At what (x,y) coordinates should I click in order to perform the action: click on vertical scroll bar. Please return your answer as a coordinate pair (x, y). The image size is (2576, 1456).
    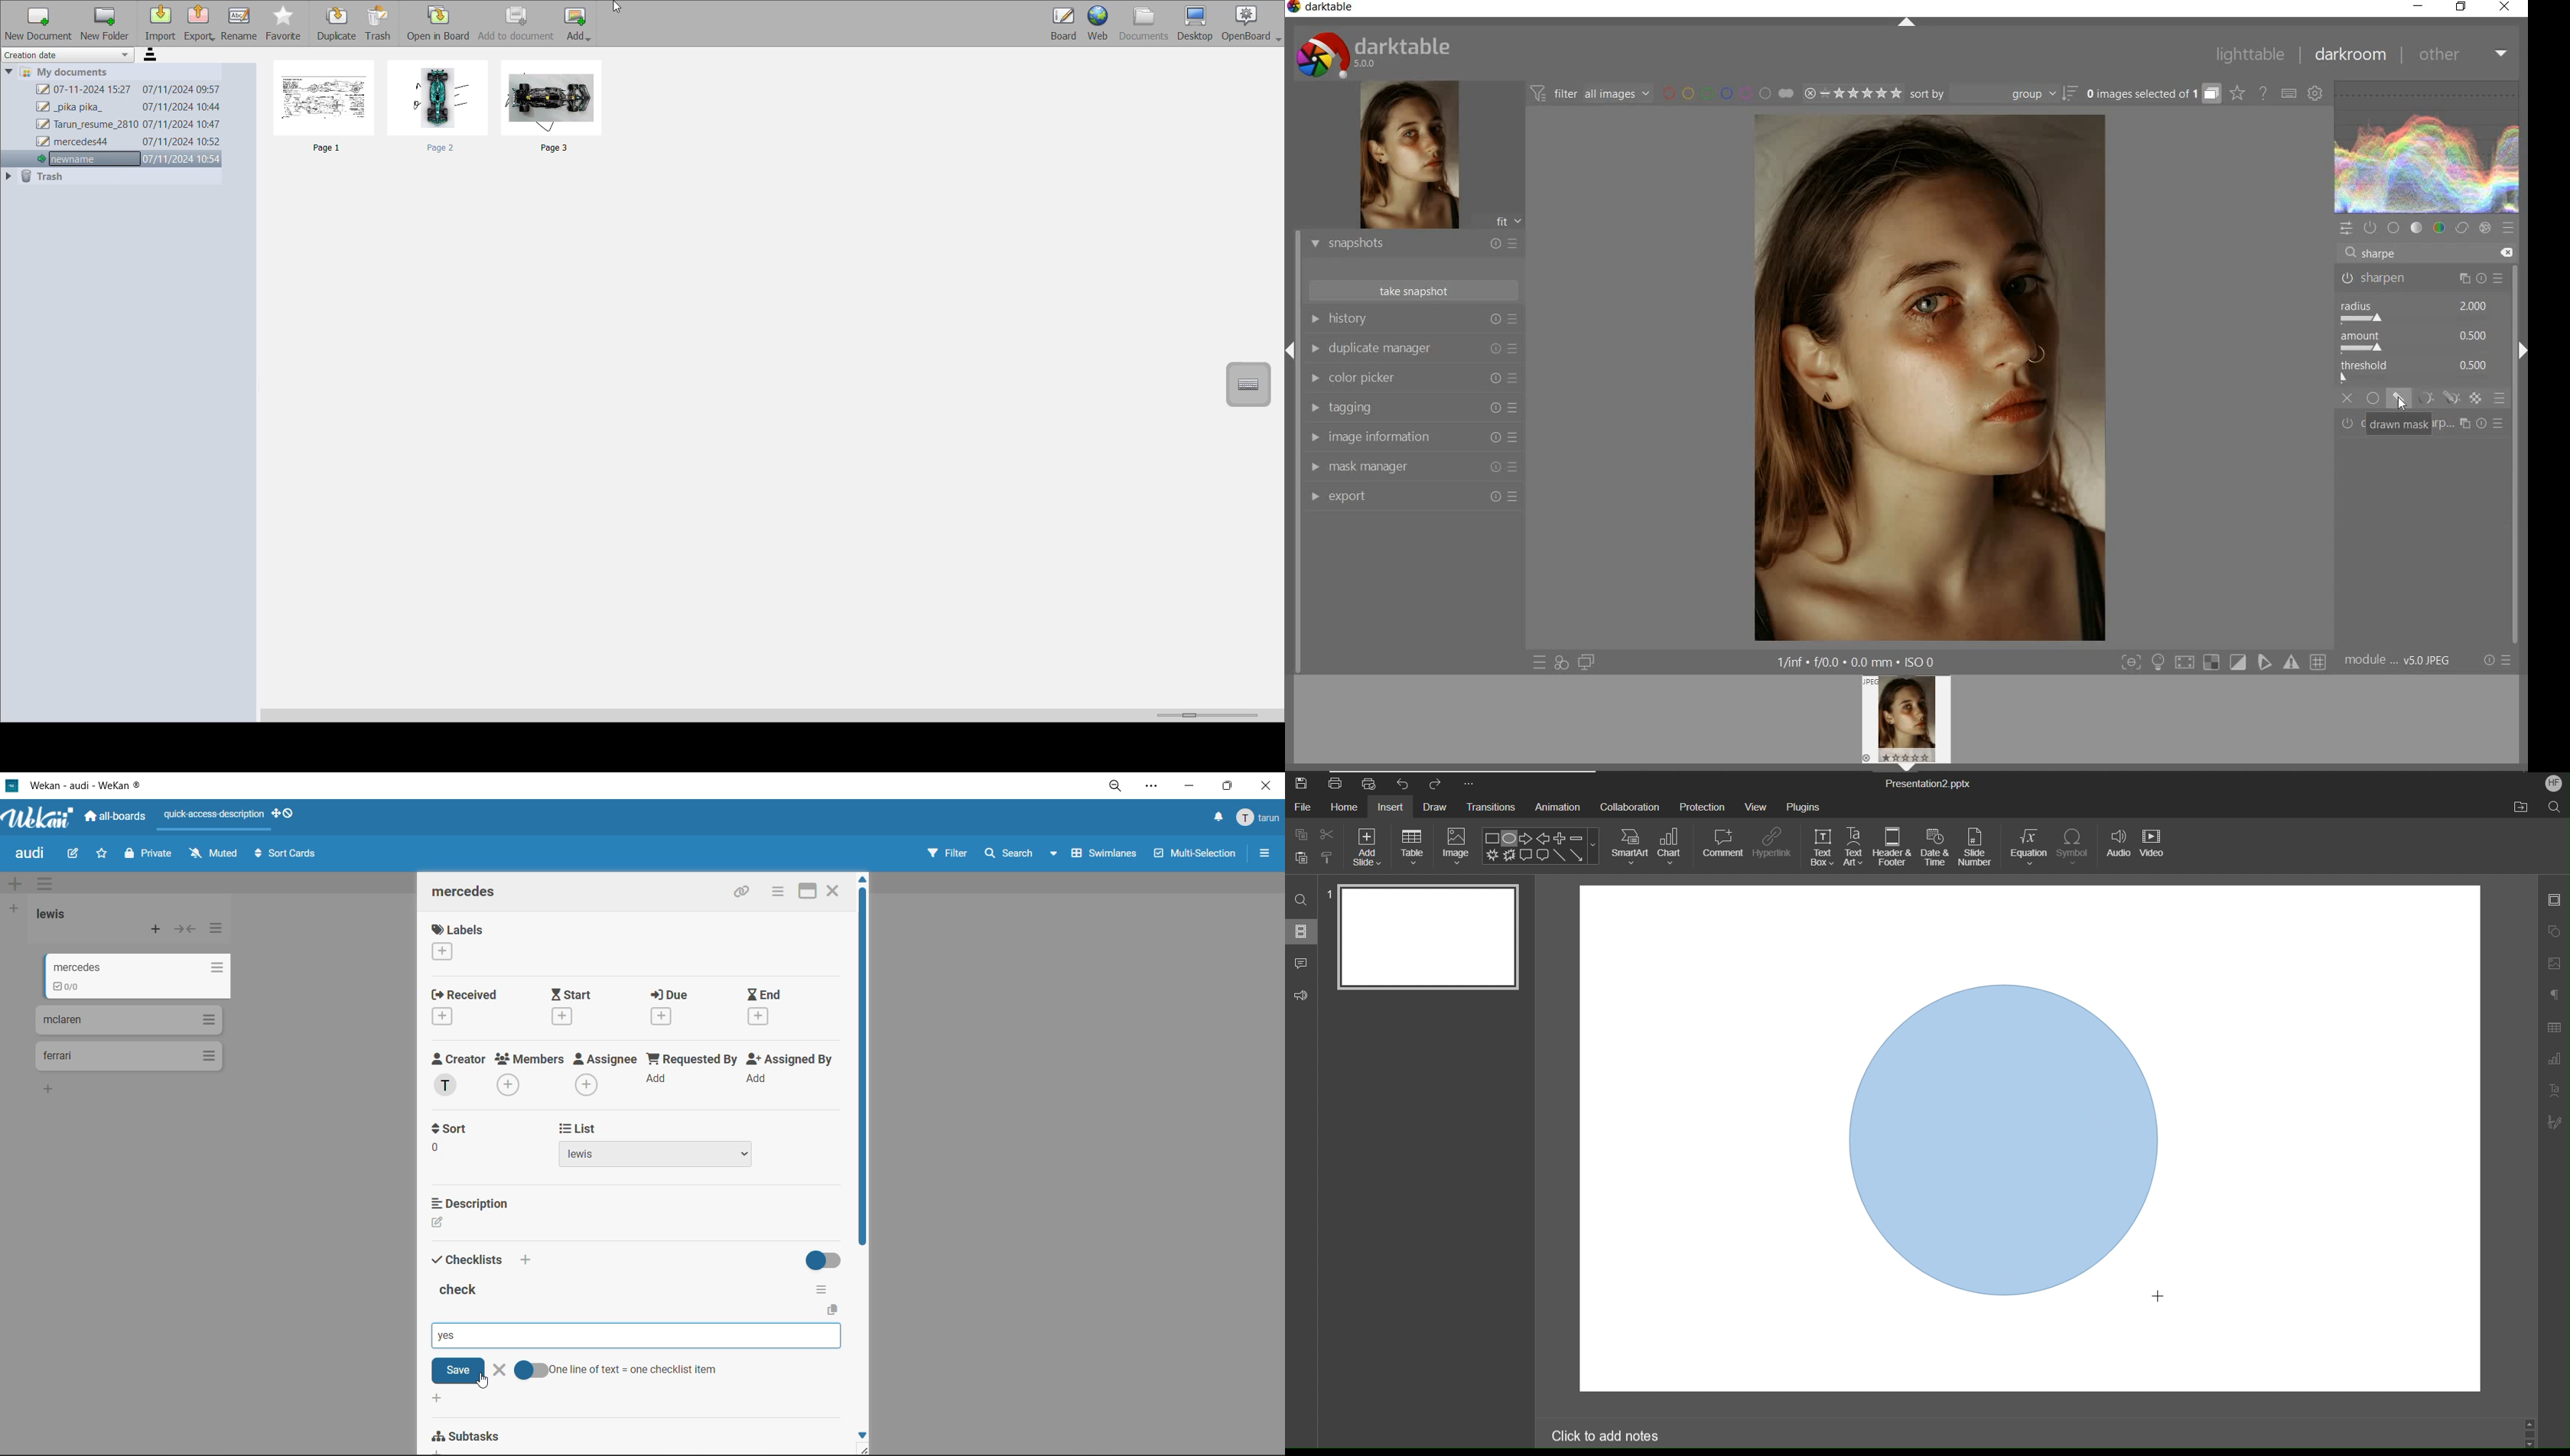
    Looking at the image, I should click on (862, 1069).